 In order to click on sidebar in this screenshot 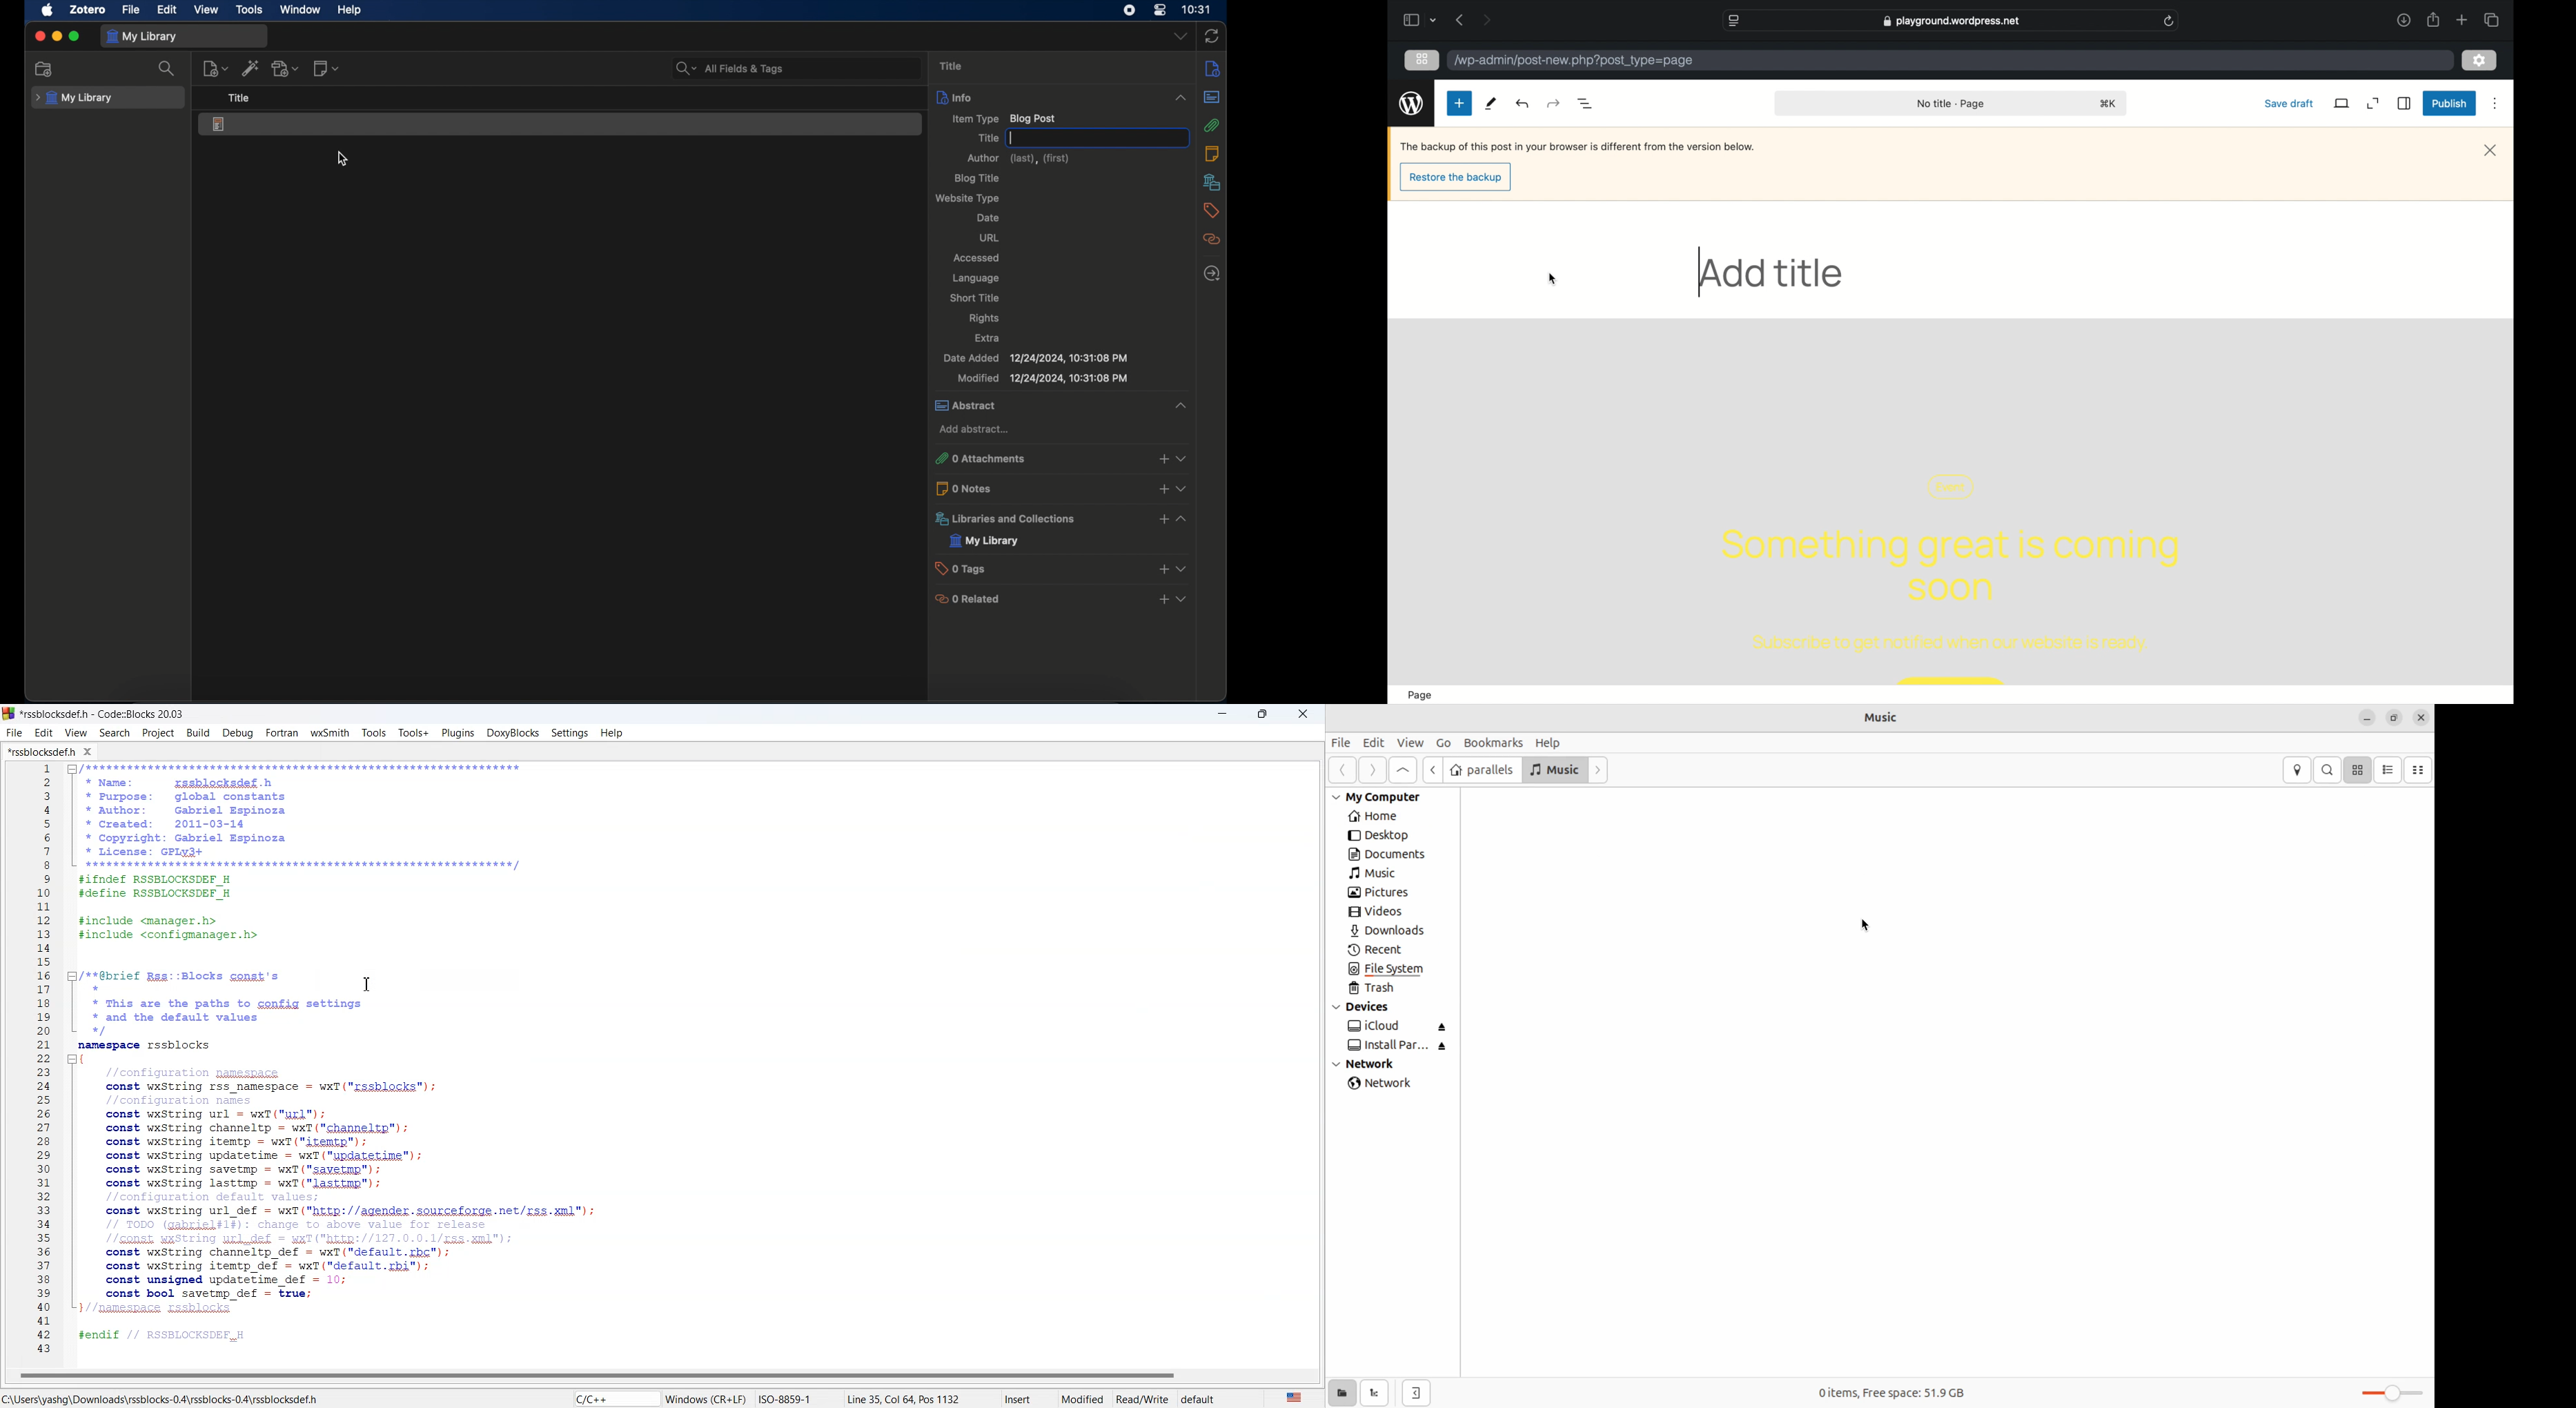, I will do `click(1410, 20)`.